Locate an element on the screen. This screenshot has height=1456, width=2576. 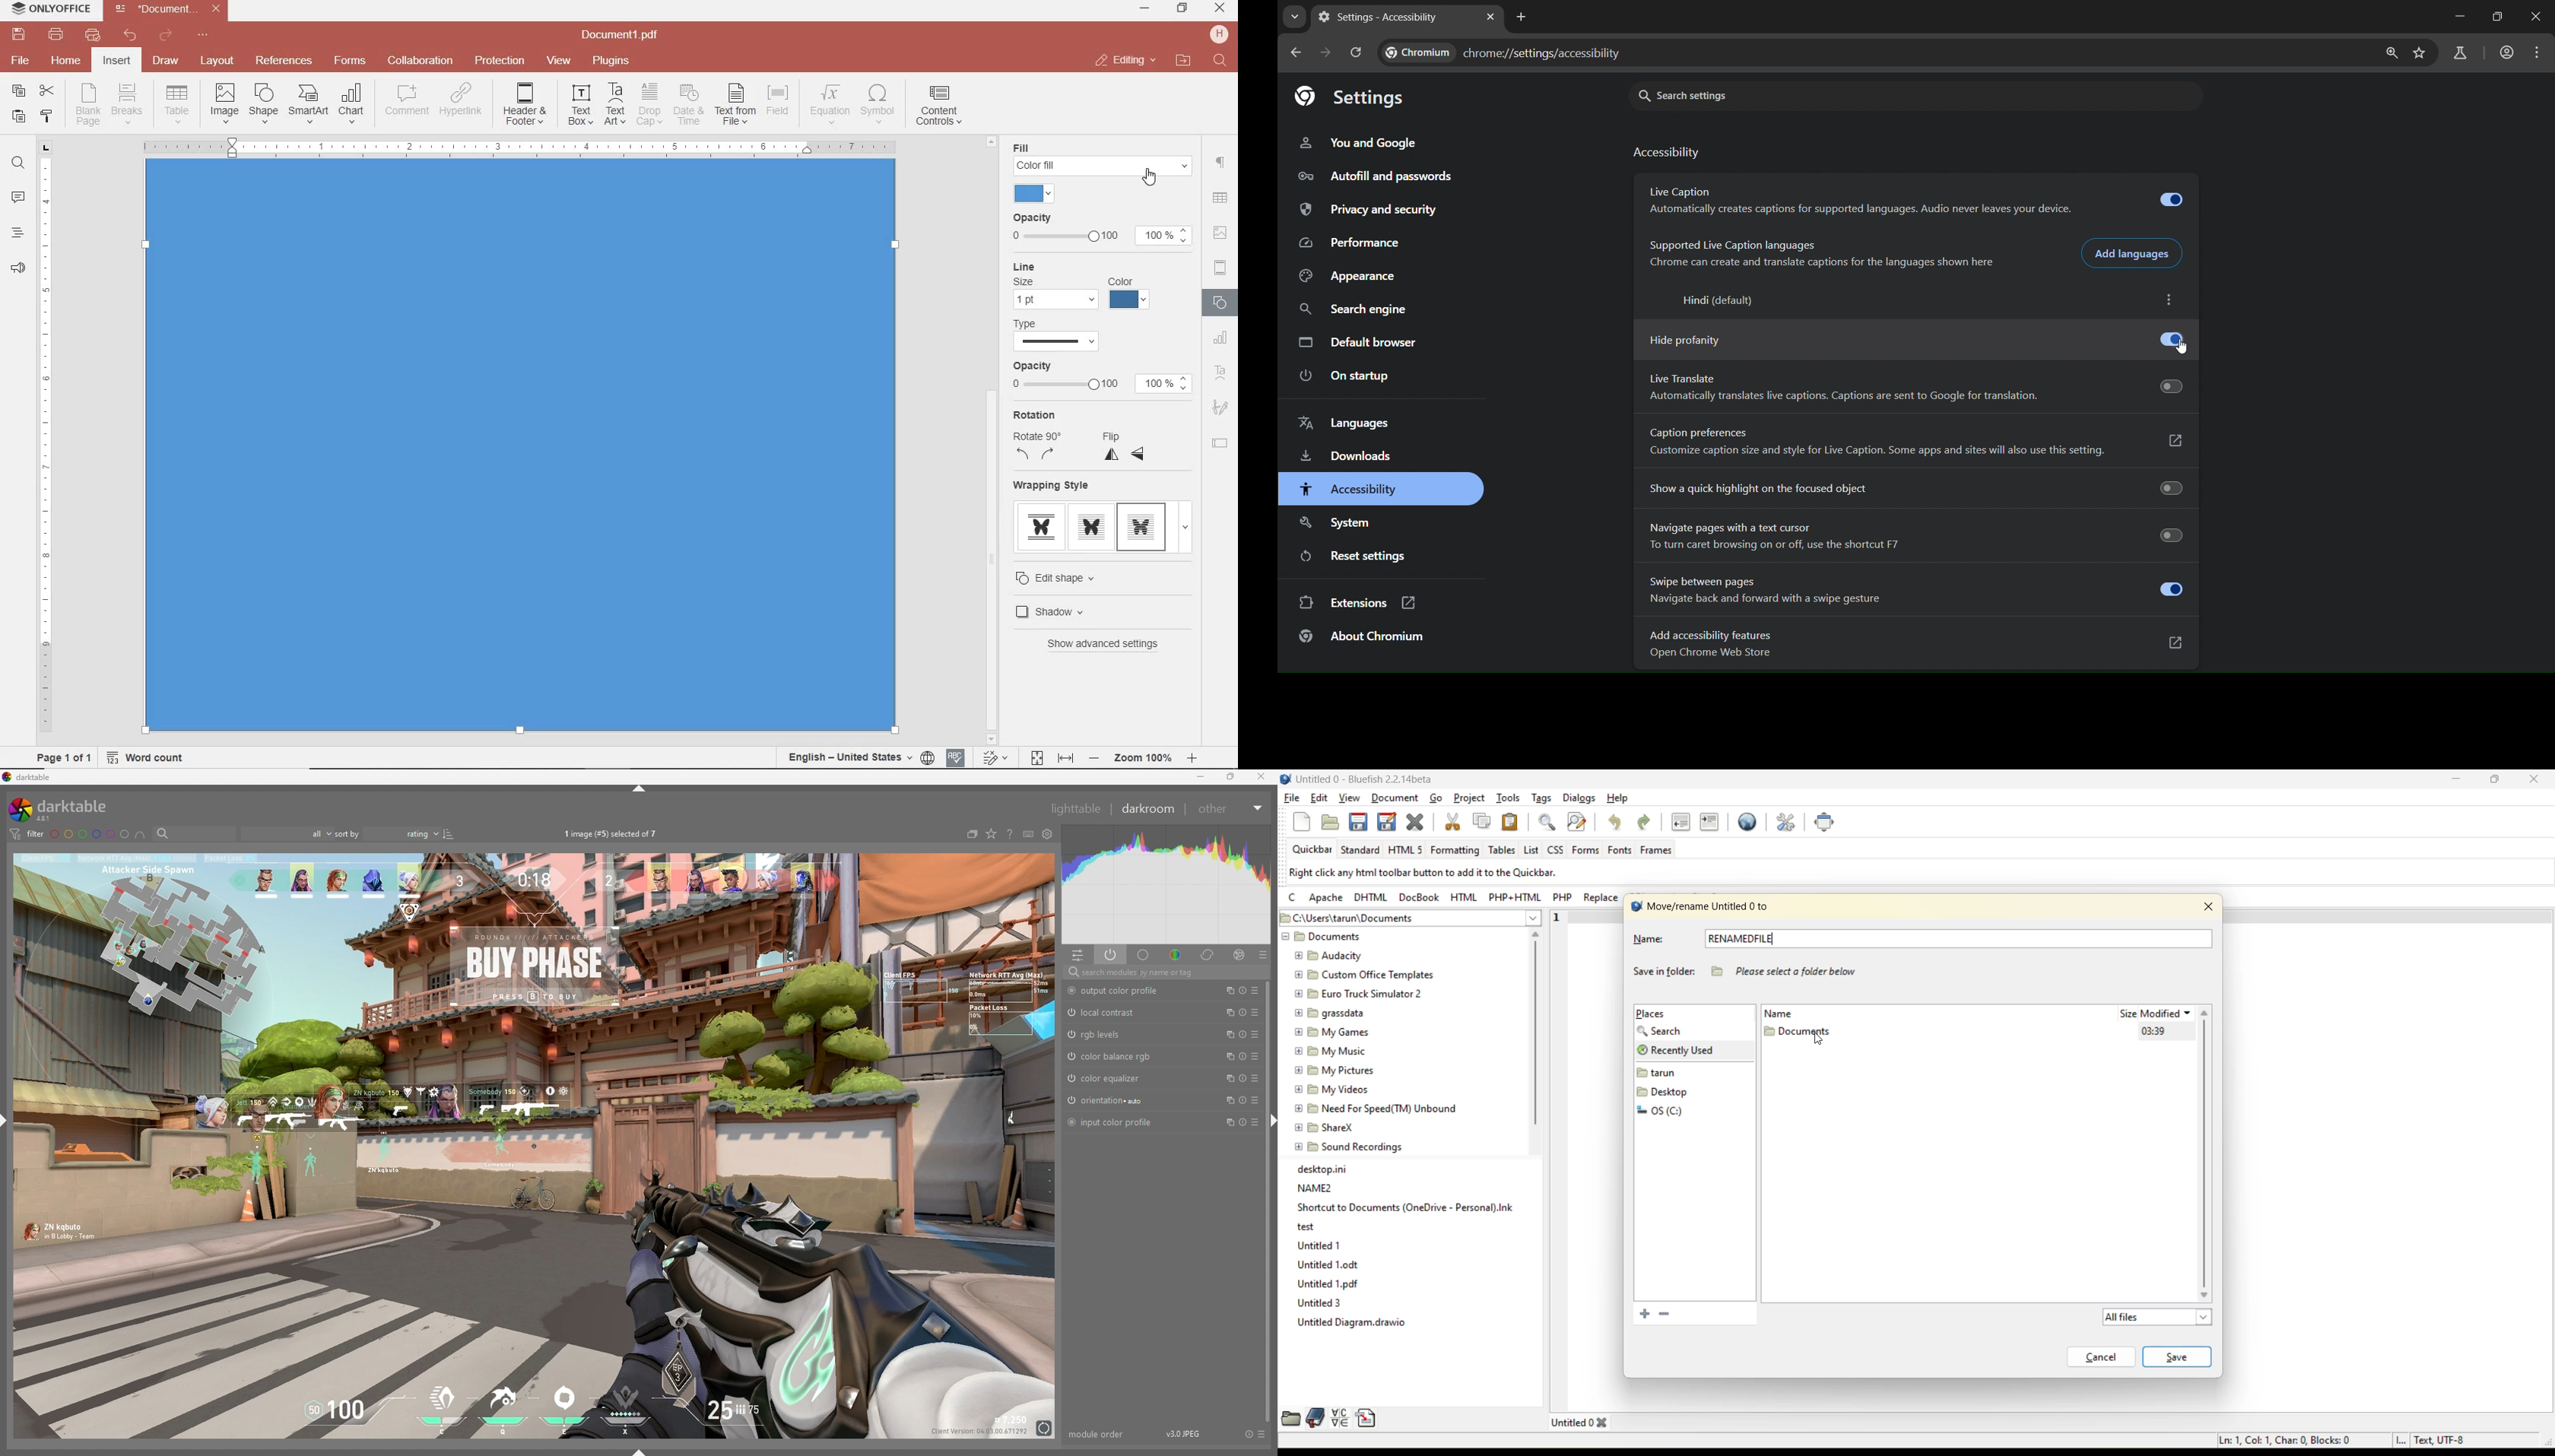
photo is located at coordinates (536, 1145).